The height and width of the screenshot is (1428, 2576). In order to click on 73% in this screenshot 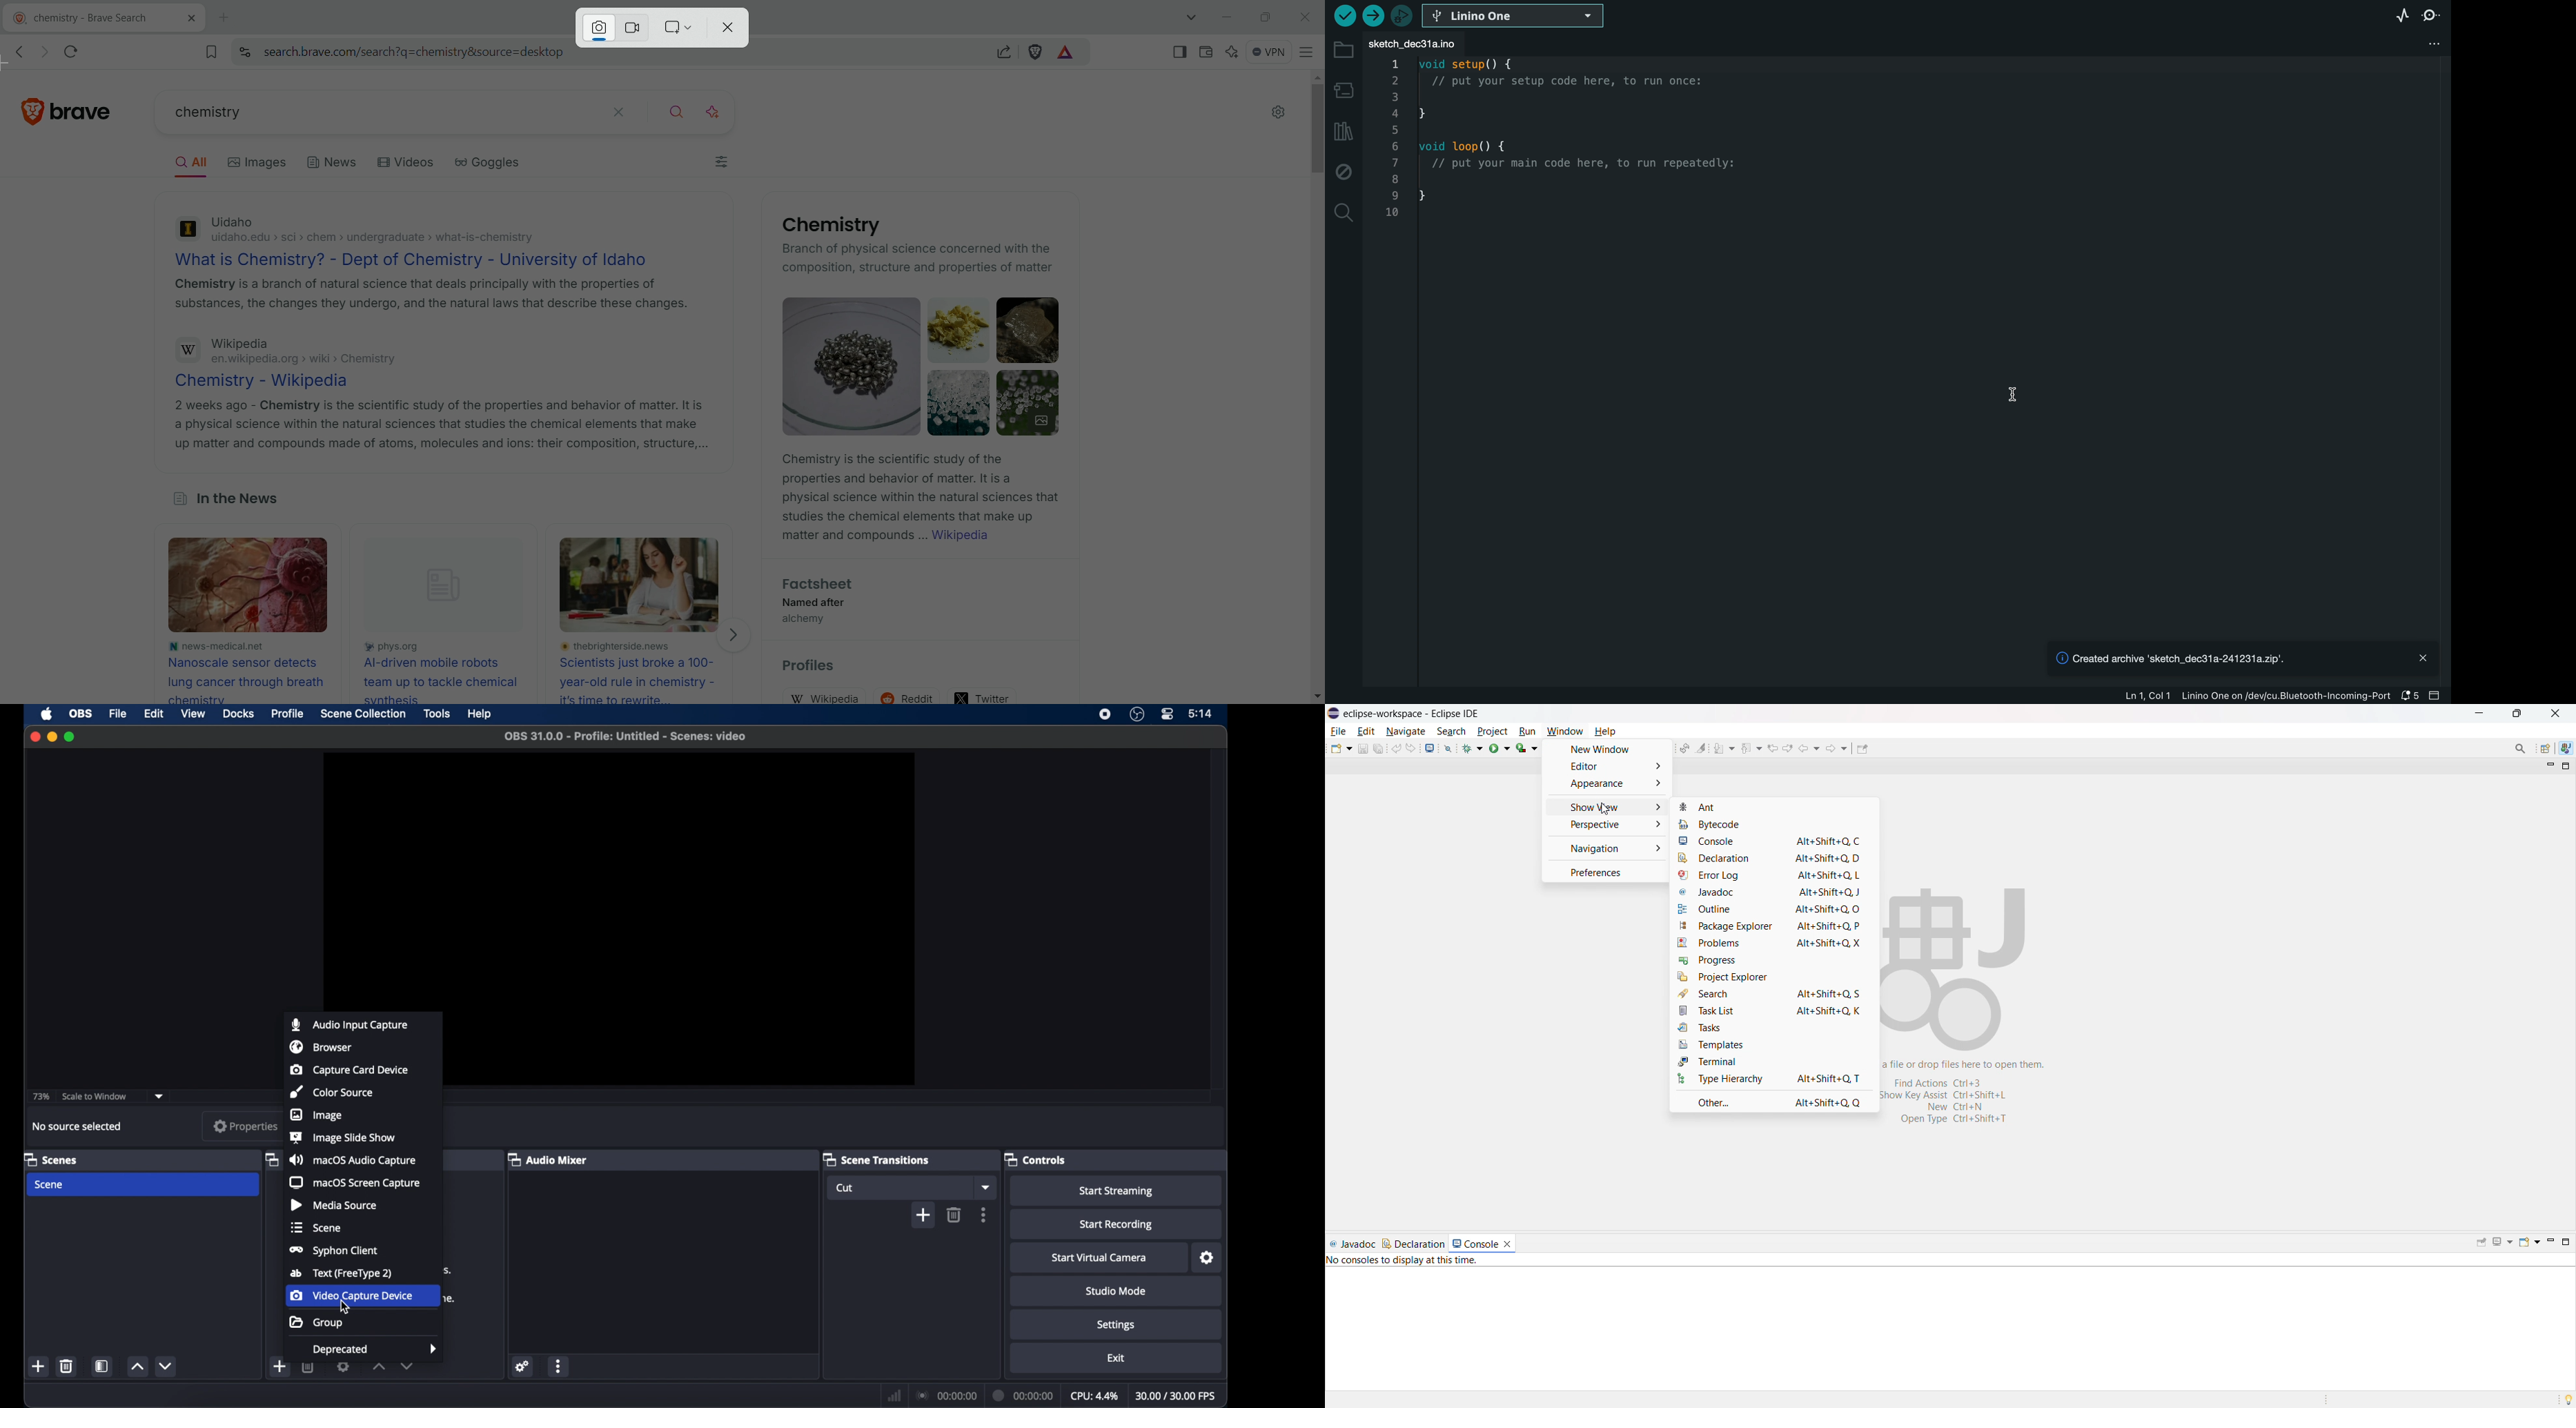, I will do `click(40, 1097)`.